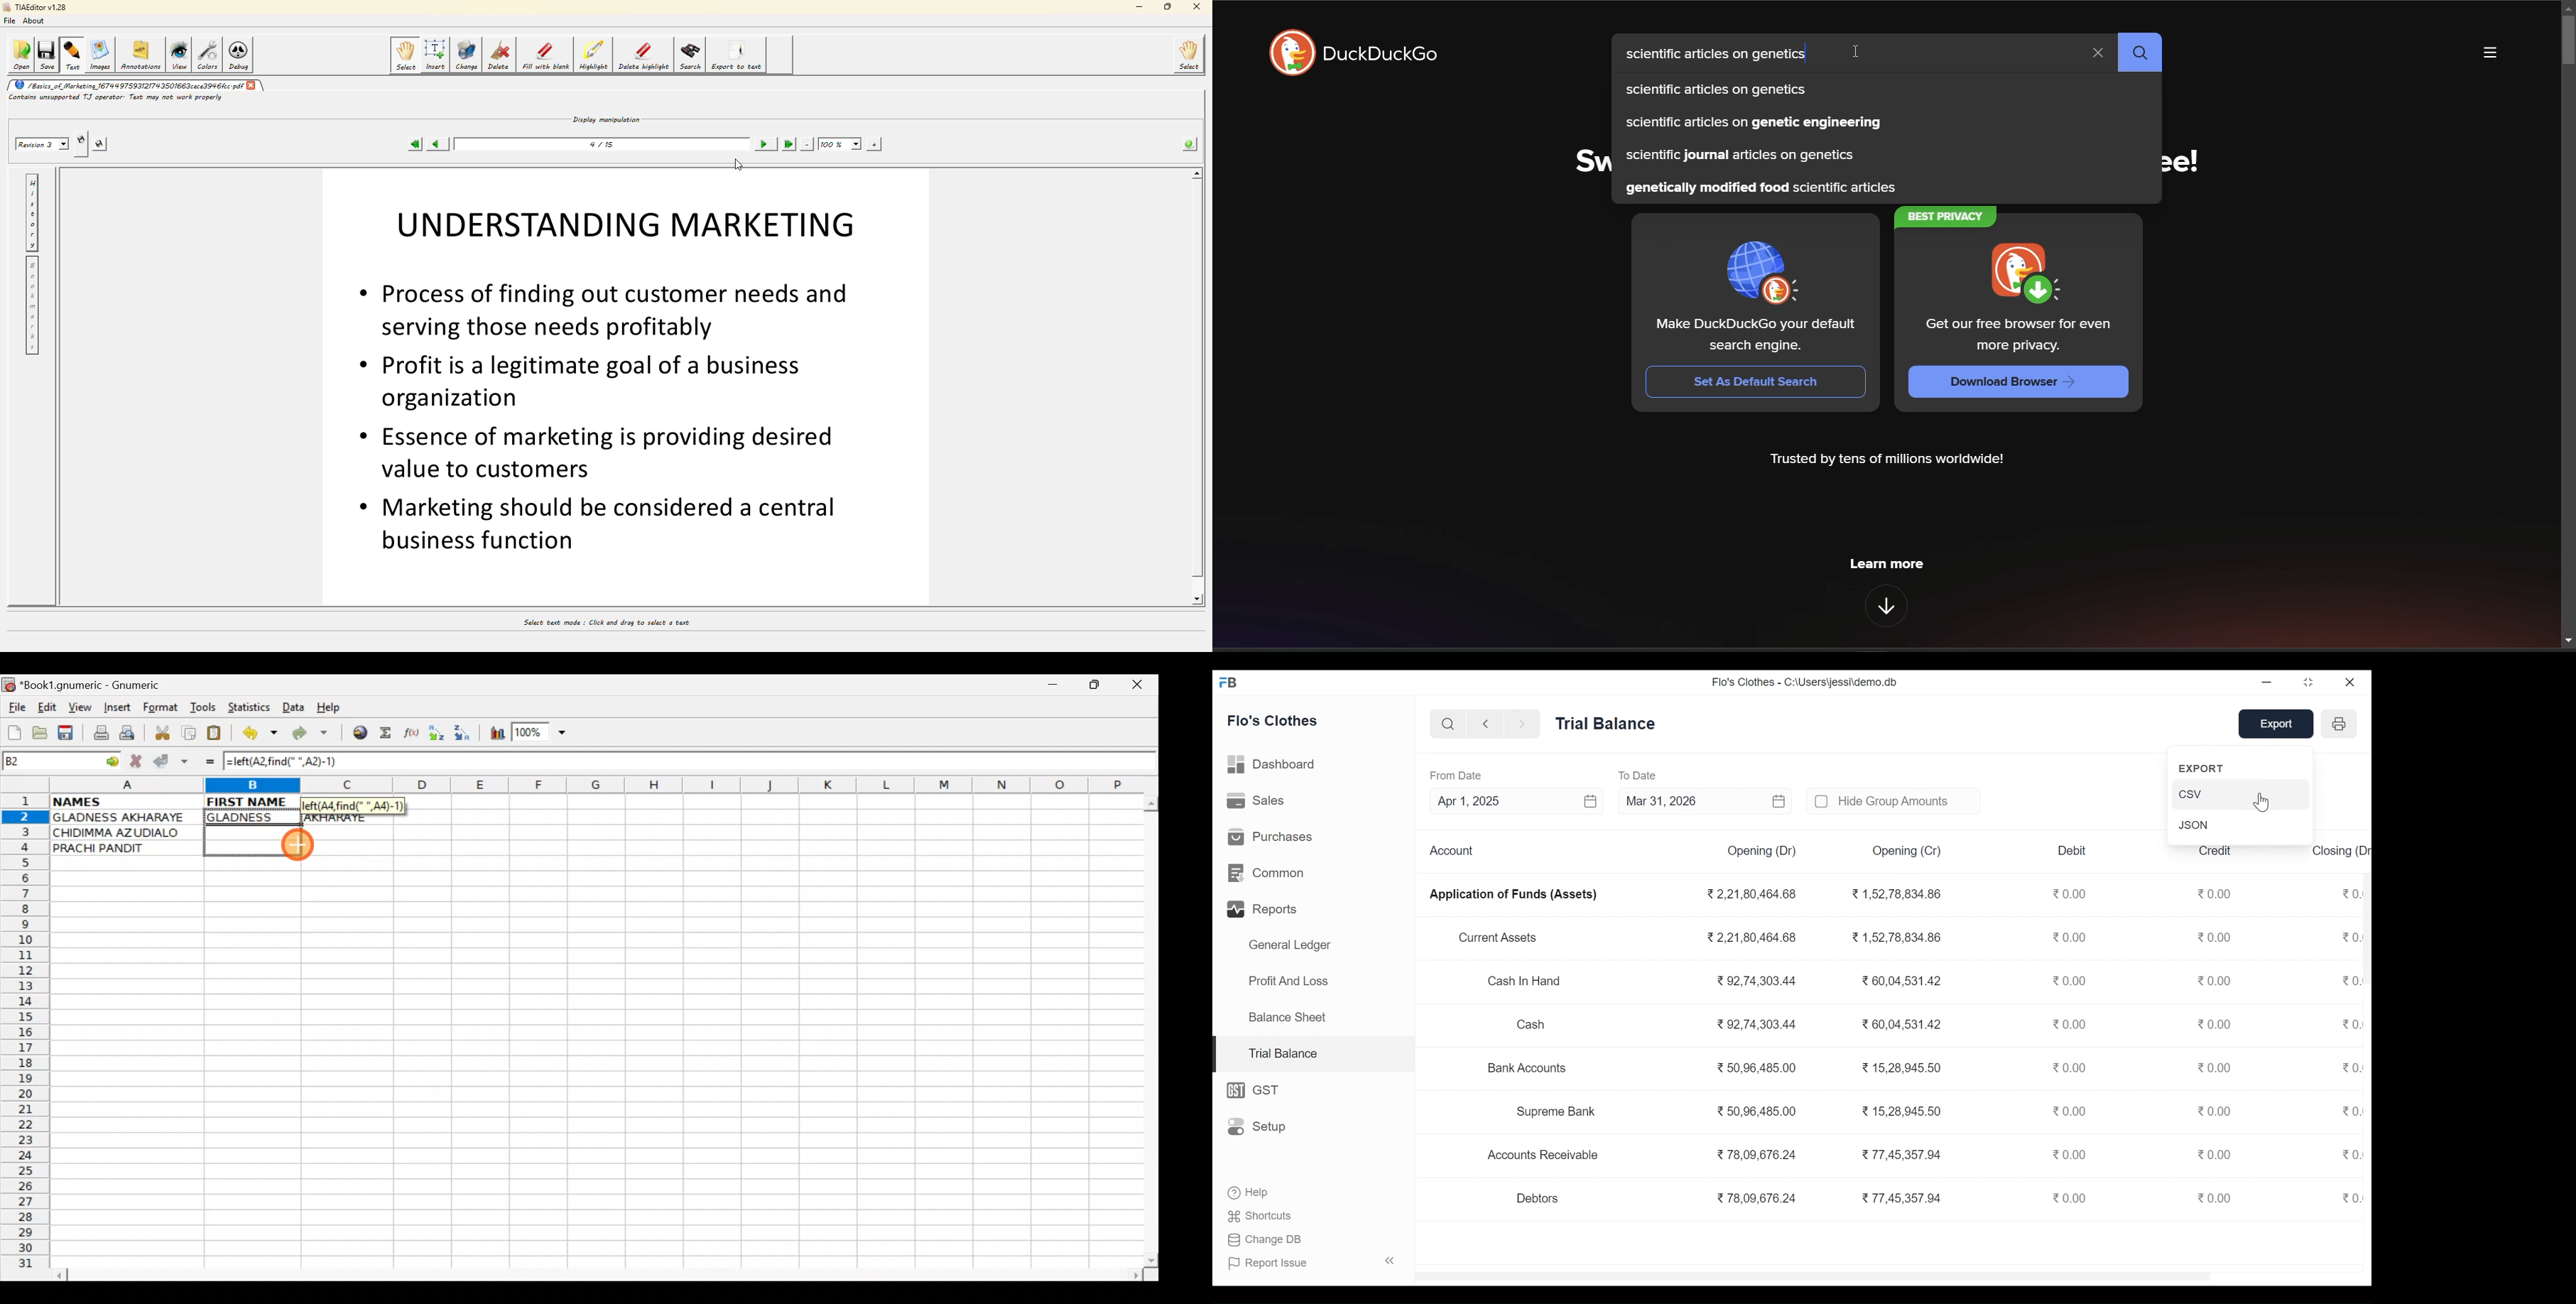 This screenshot has height=1316, width=2576. What do you see at coordinates (25, 1036) in the screenshot?
I see `Rows` at bounding box center [25, 1036].